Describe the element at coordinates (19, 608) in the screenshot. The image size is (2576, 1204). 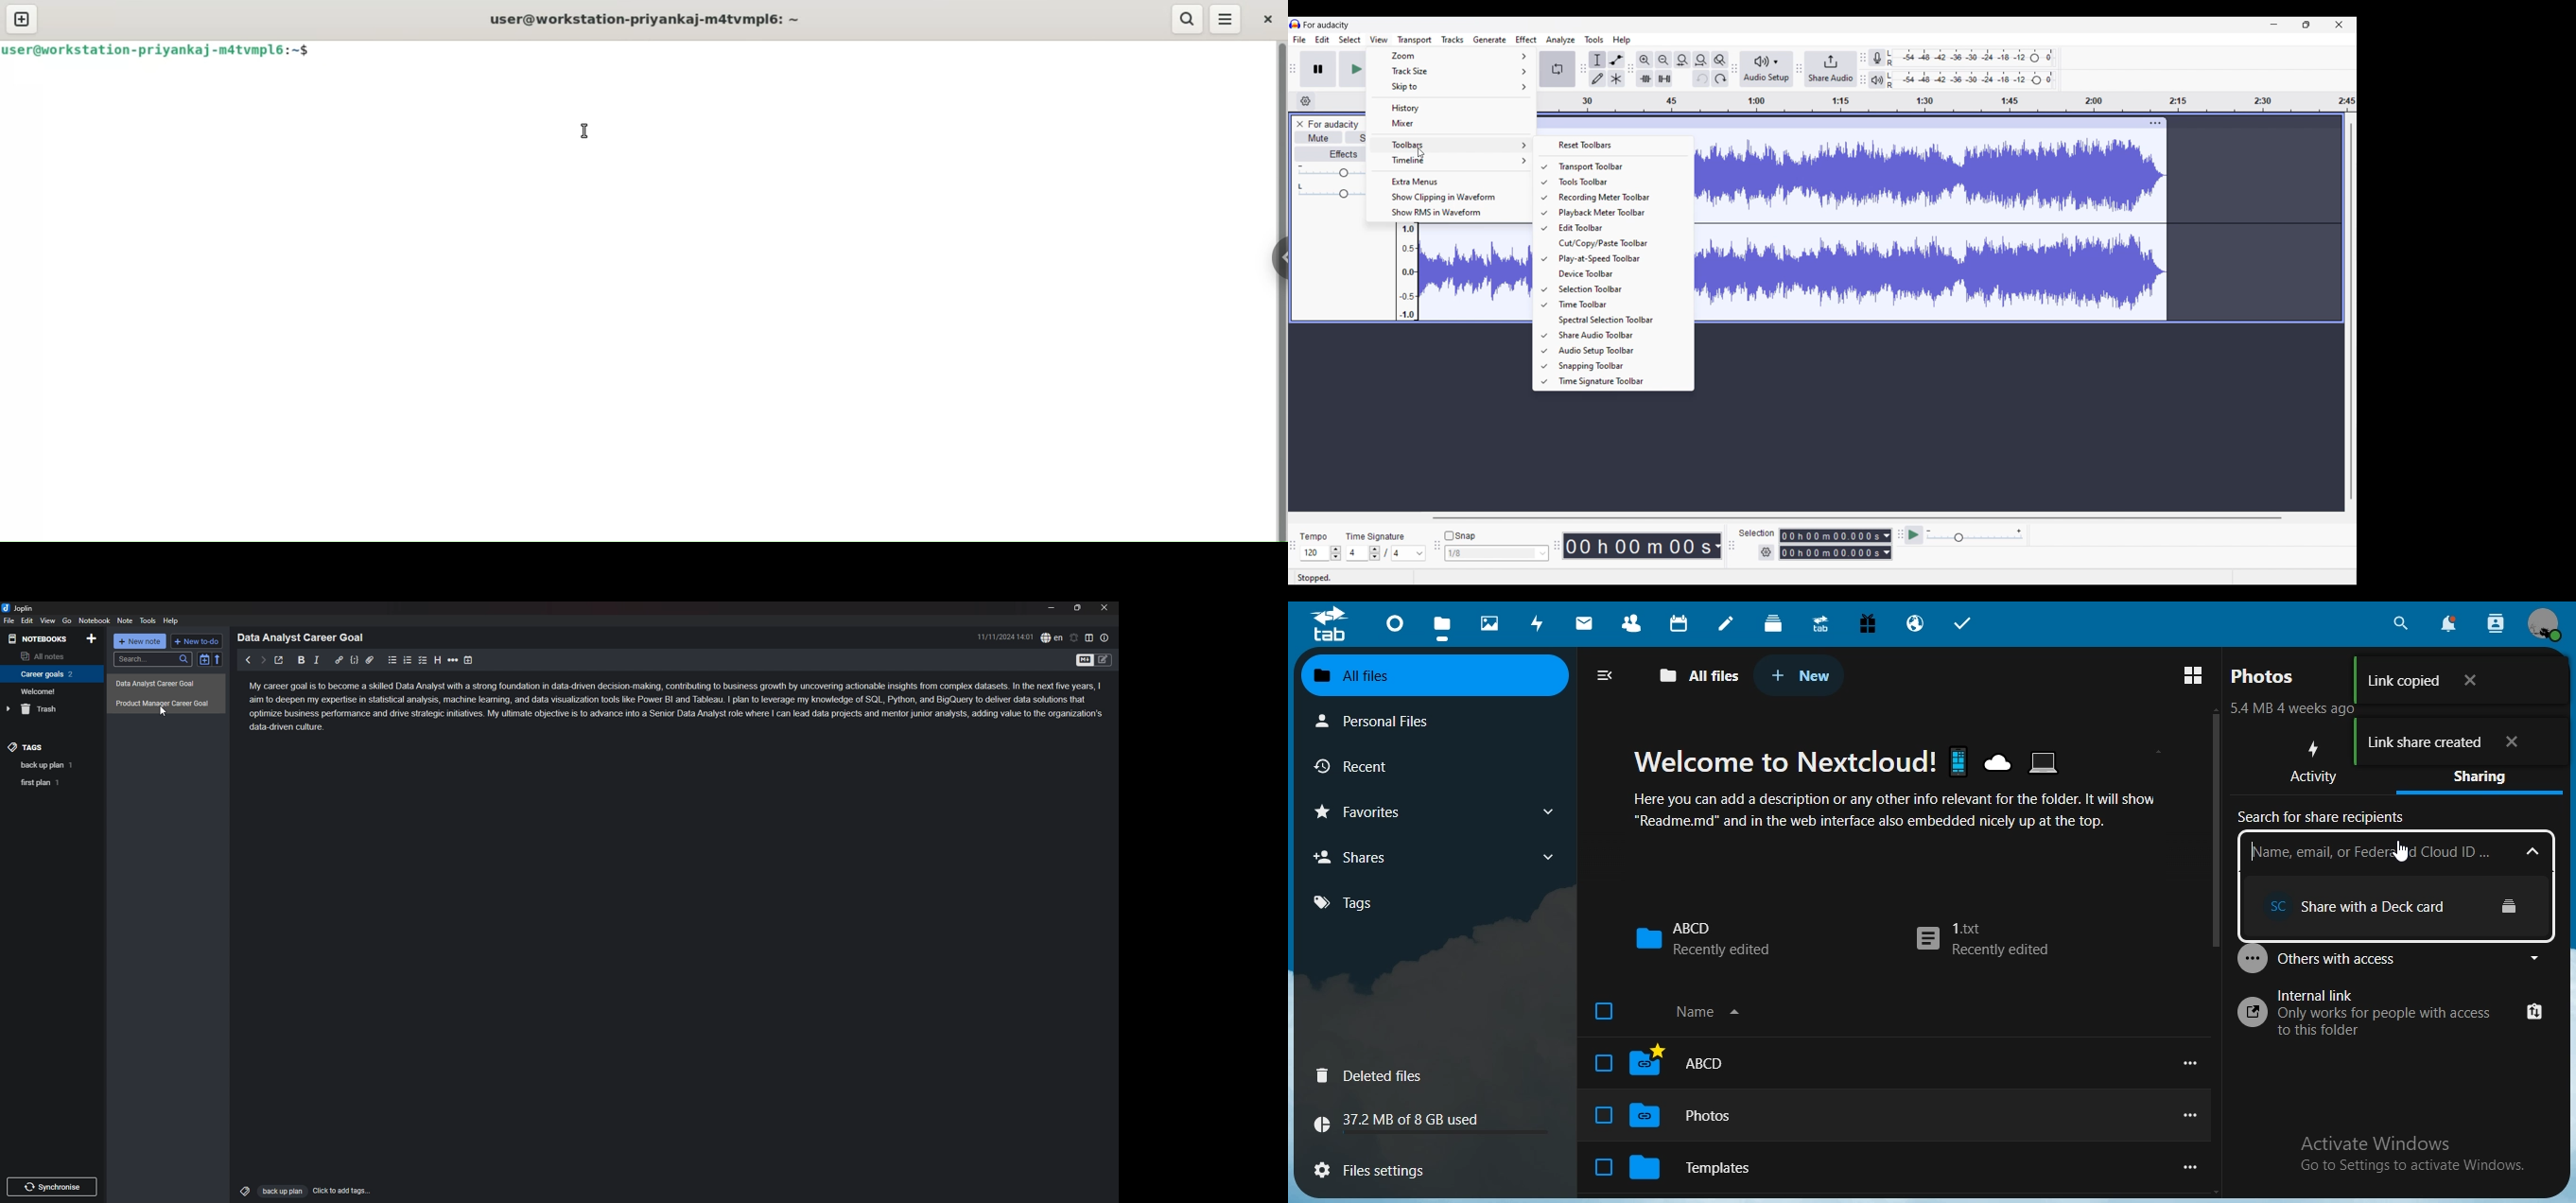
I see `joplin` at that location.